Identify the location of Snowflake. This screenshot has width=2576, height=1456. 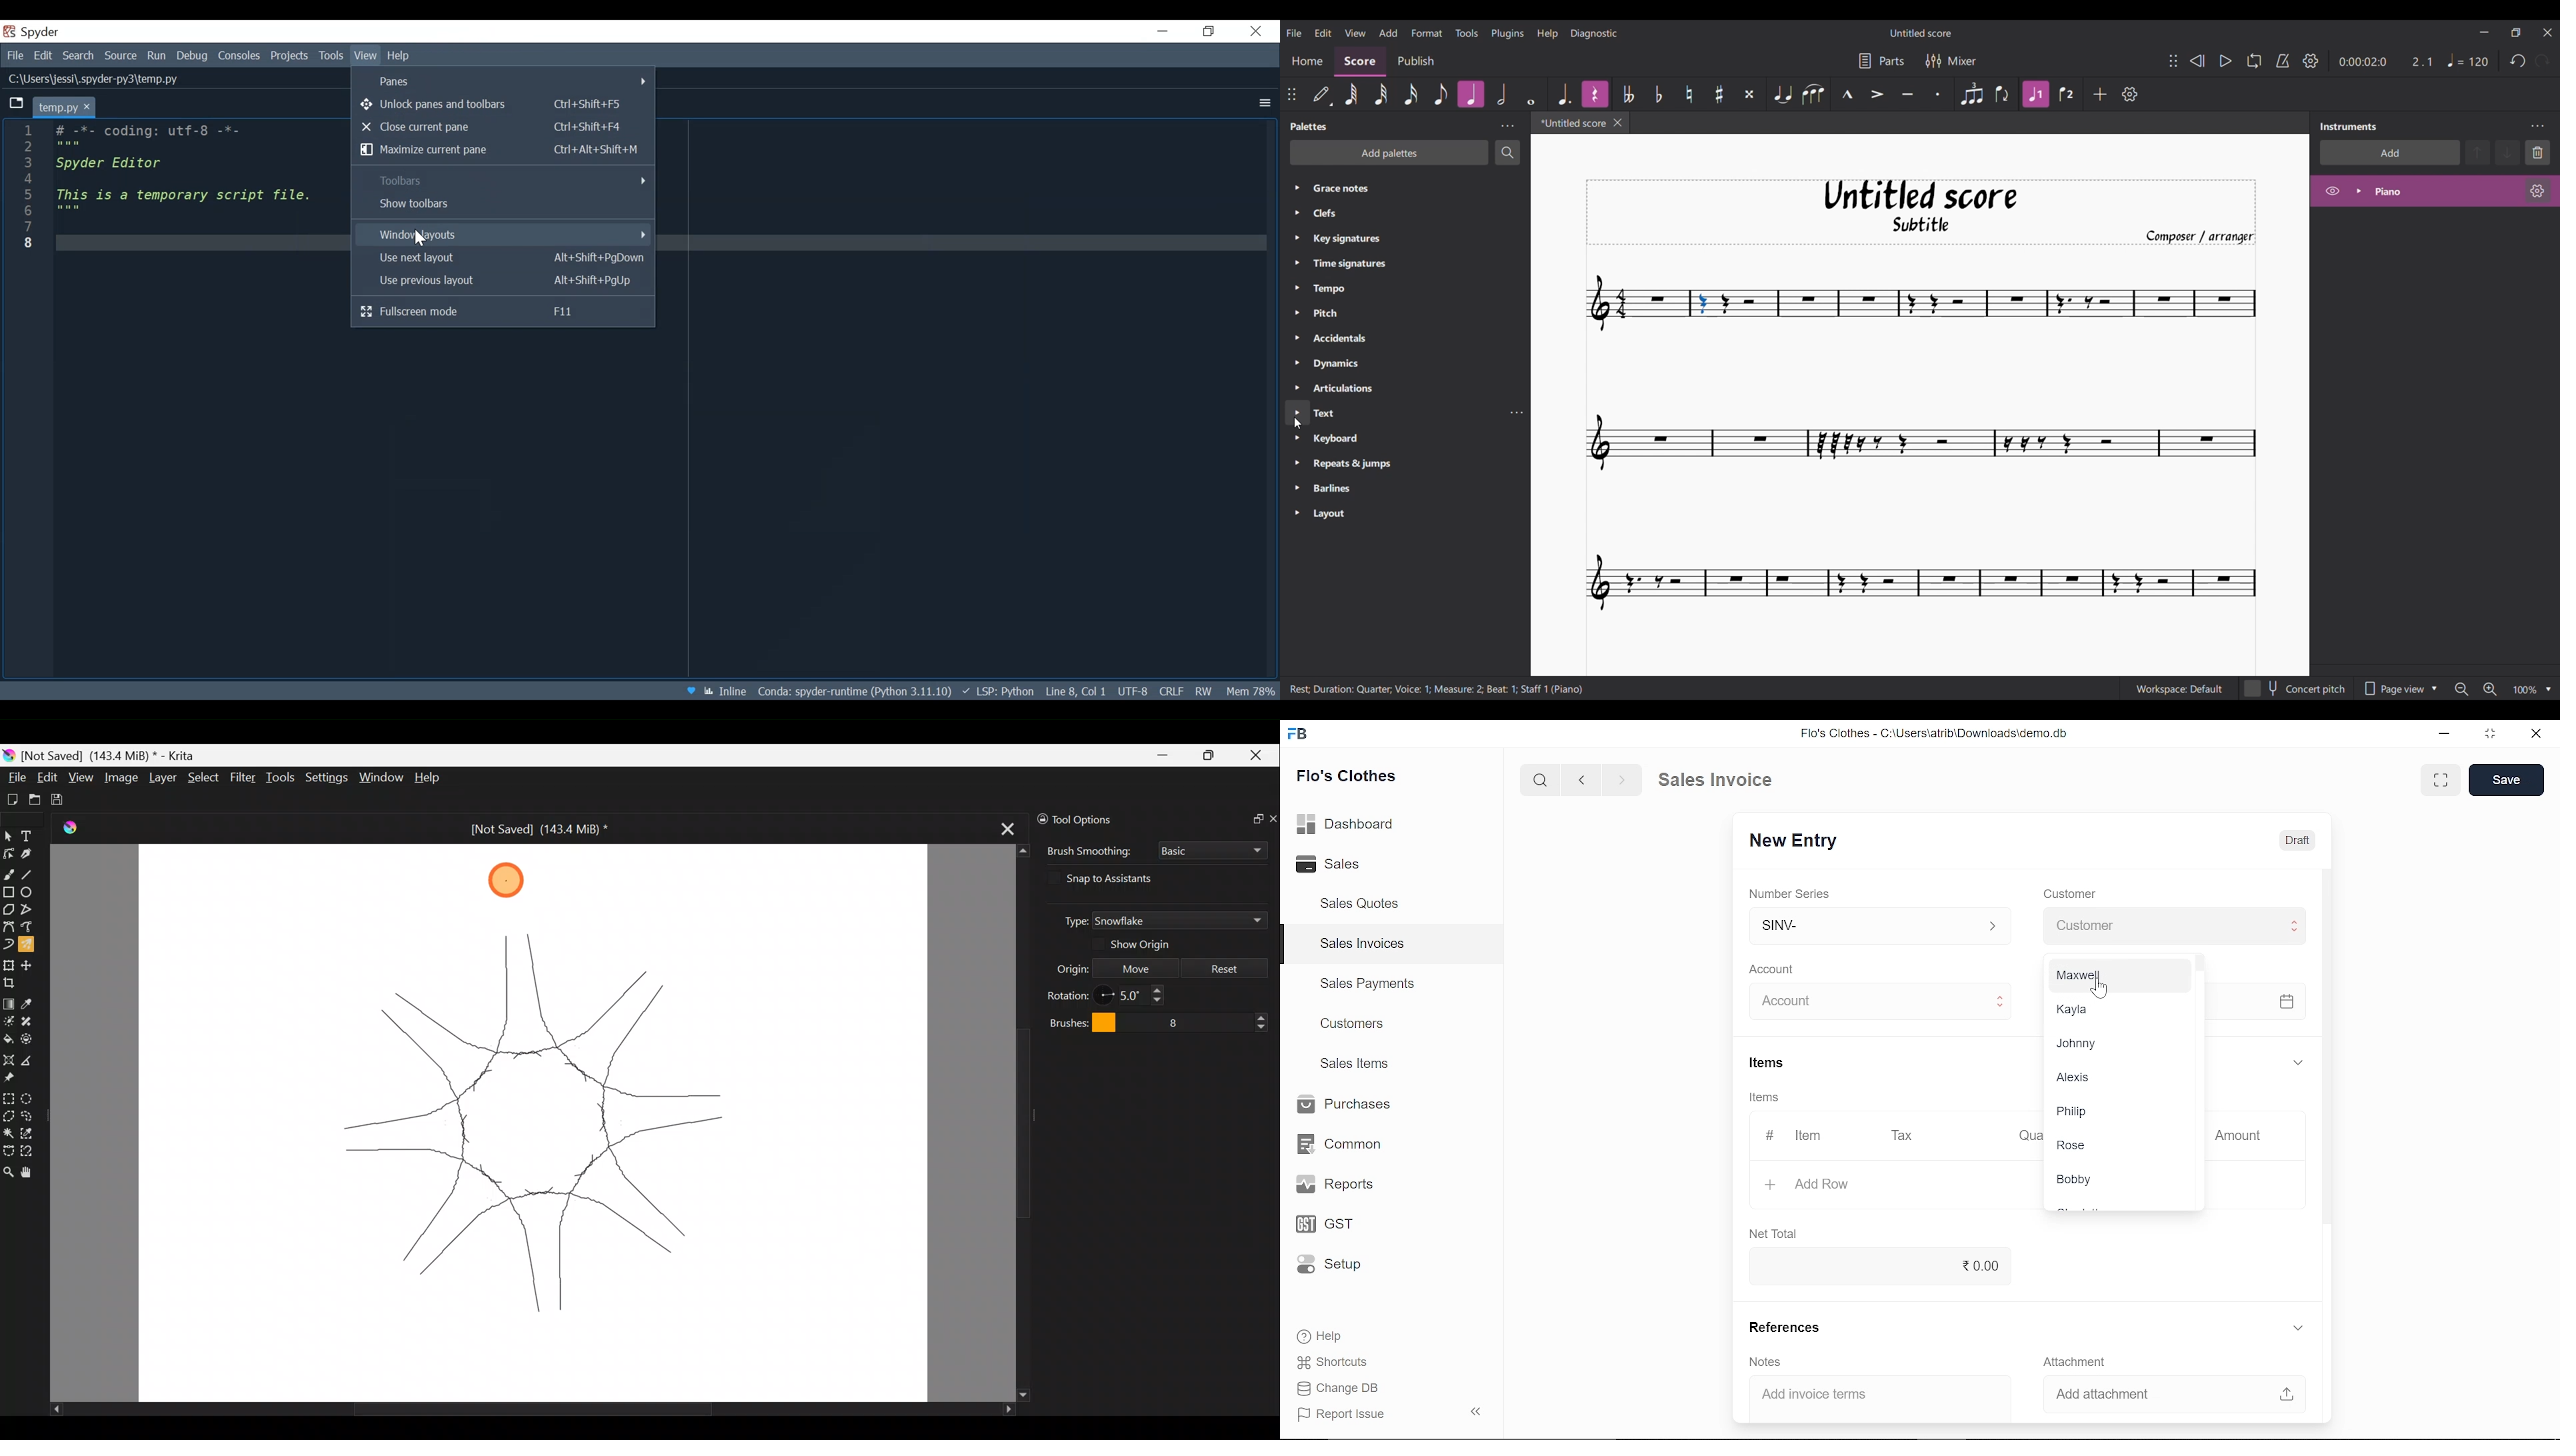
(1179, 921).